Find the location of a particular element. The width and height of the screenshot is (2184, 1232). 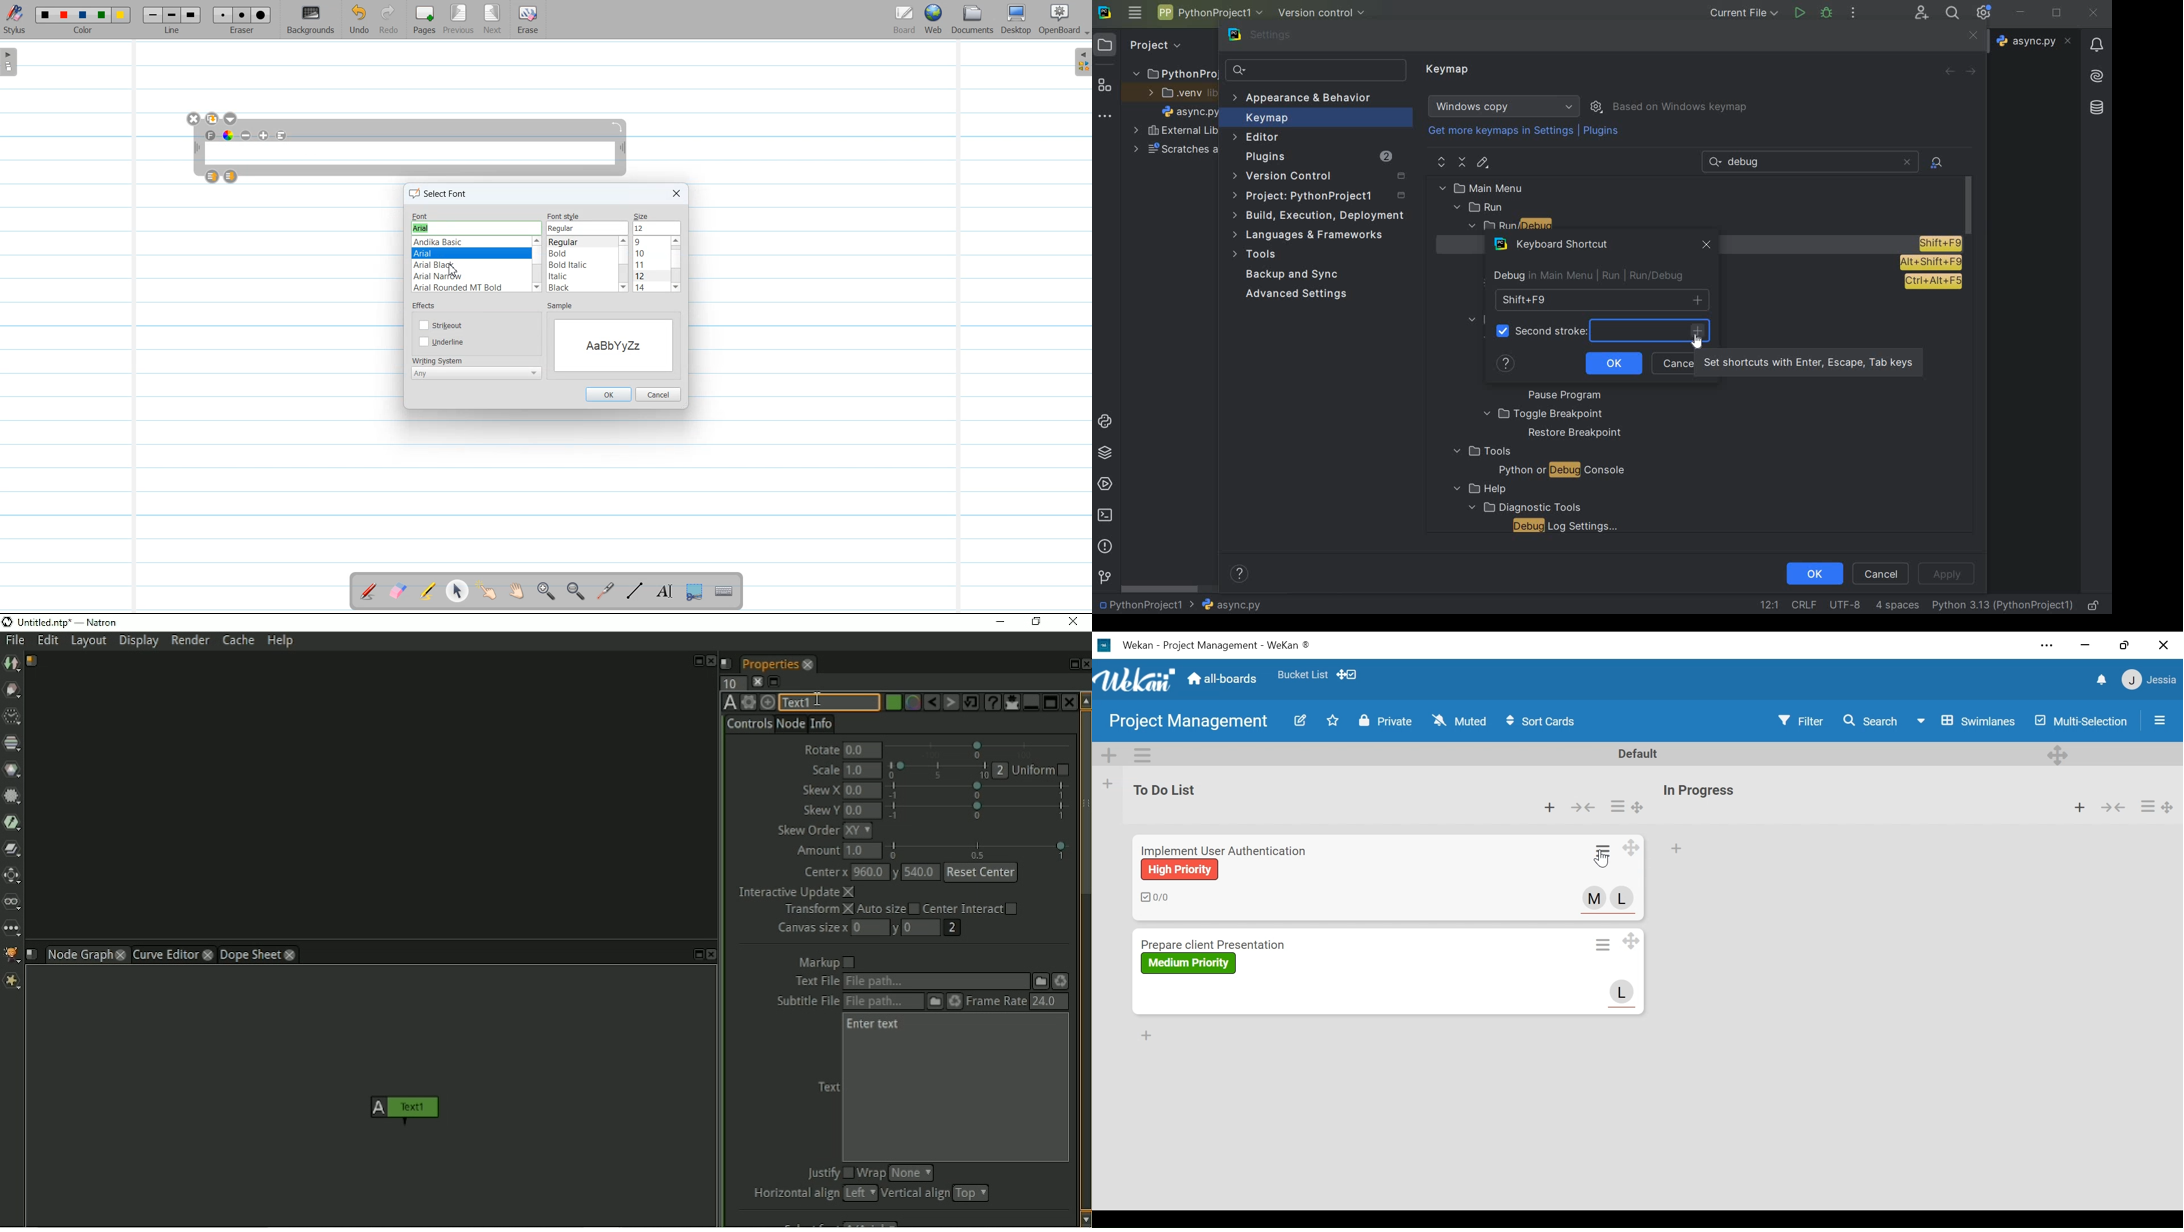

Node color is located at coordinates (891, 703).